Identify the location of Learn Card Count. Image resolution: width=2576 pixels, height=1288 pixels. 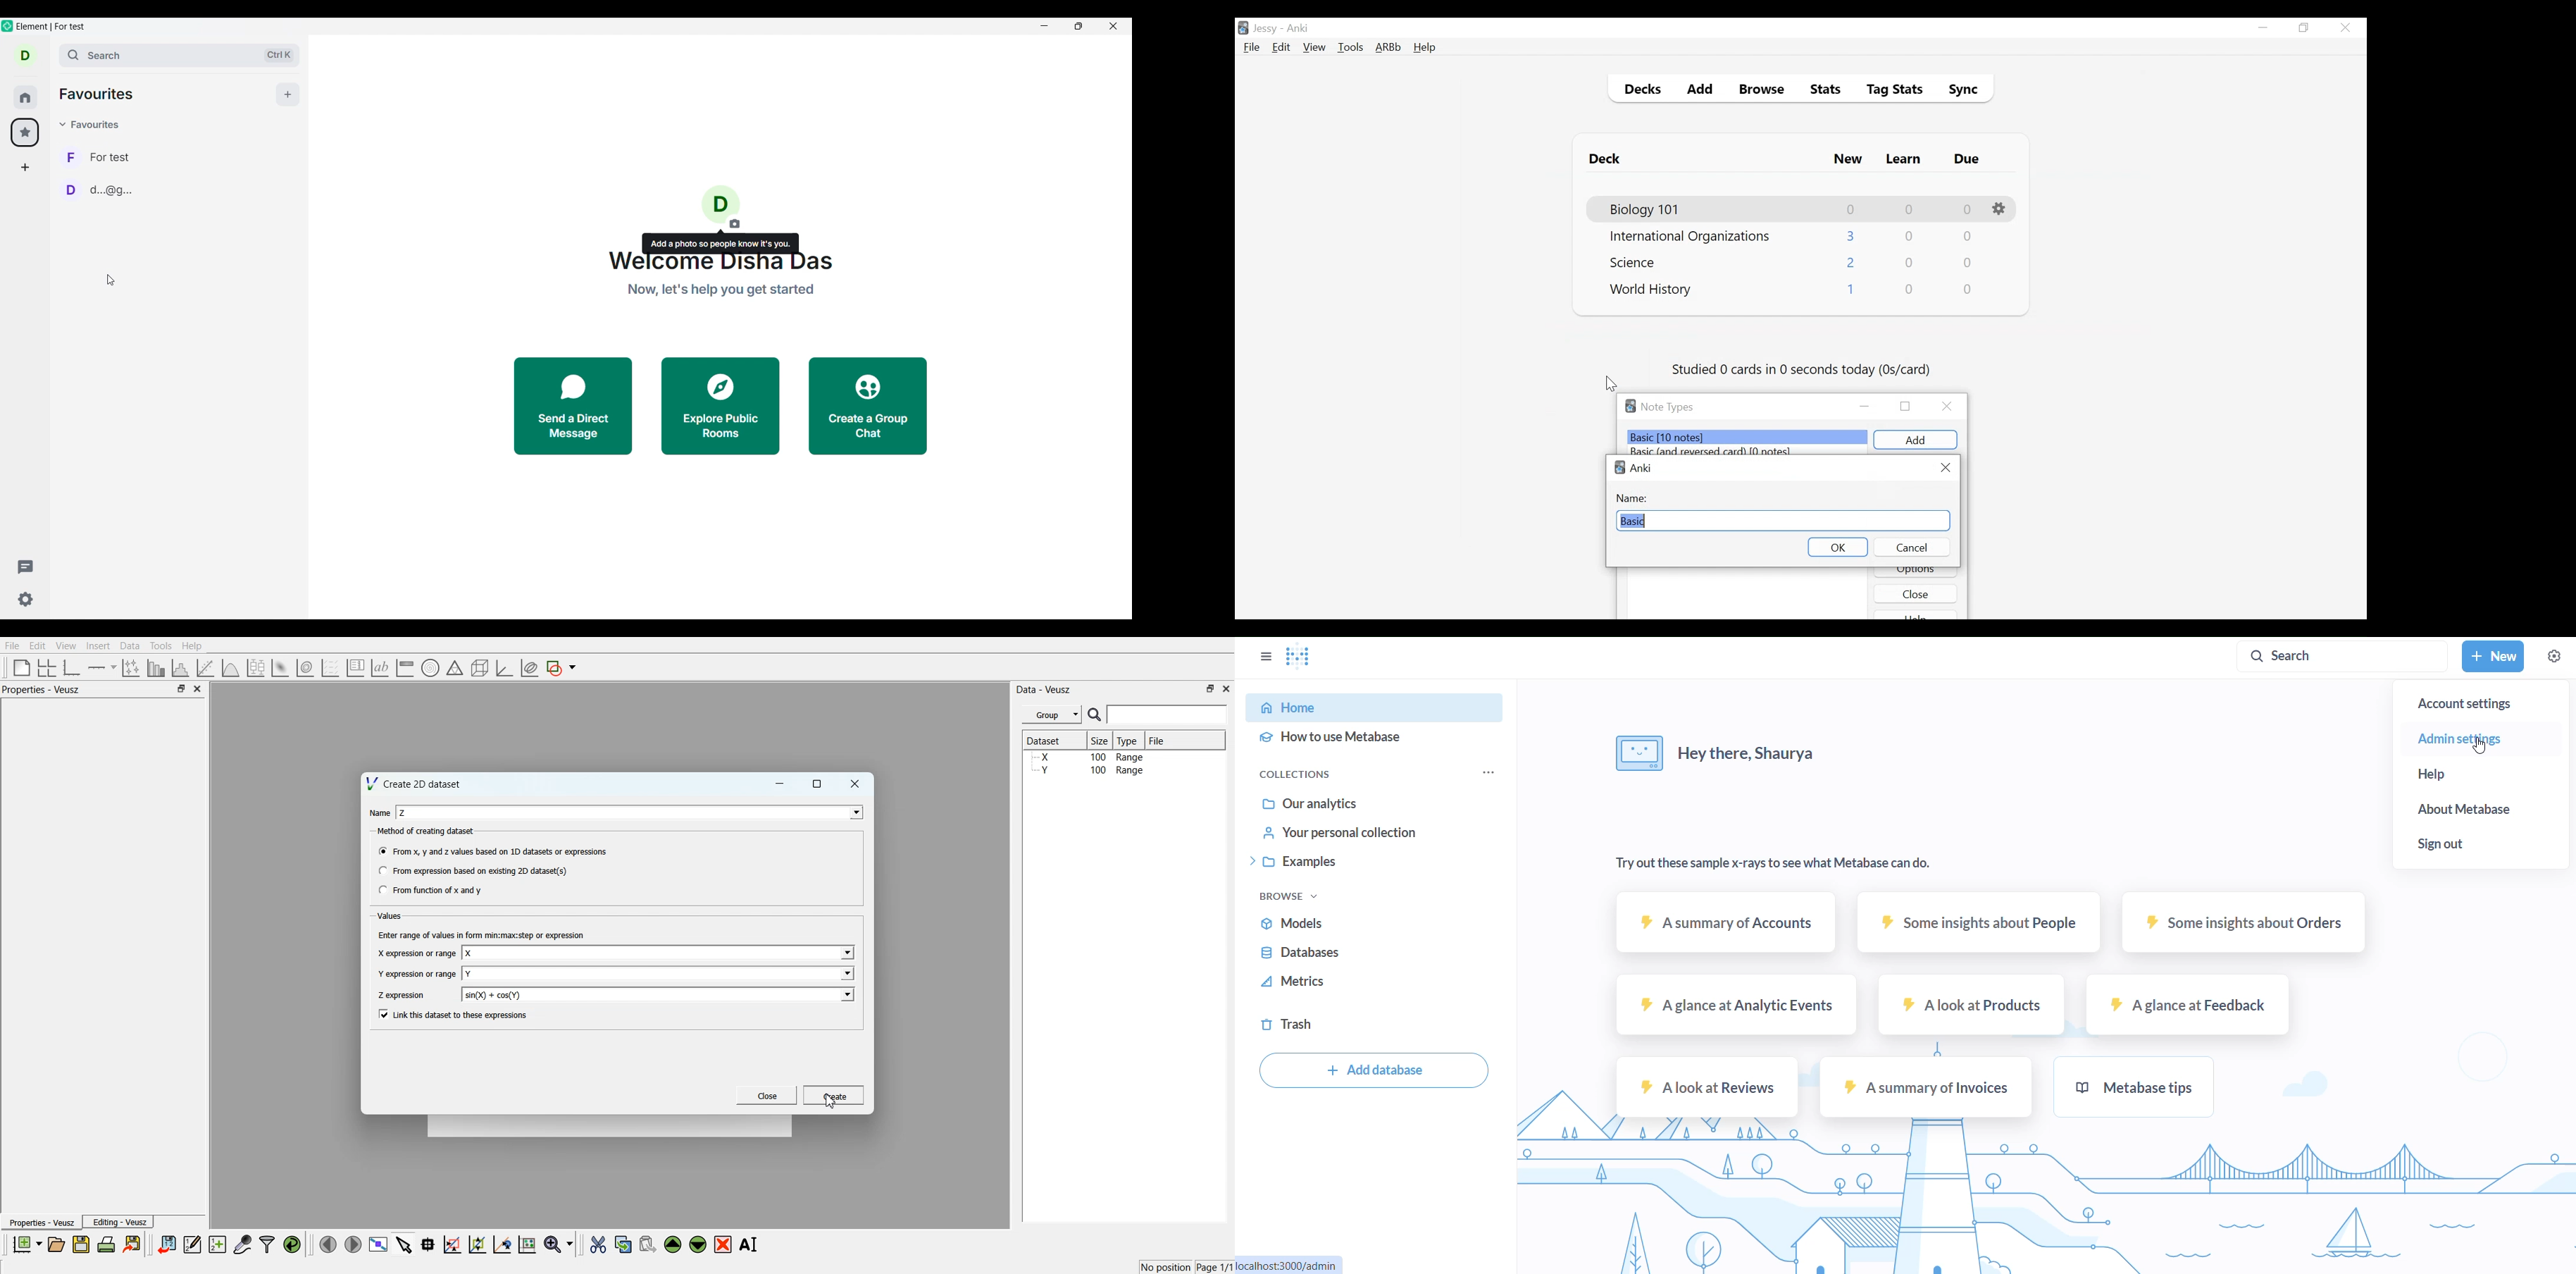
(1908, 237).